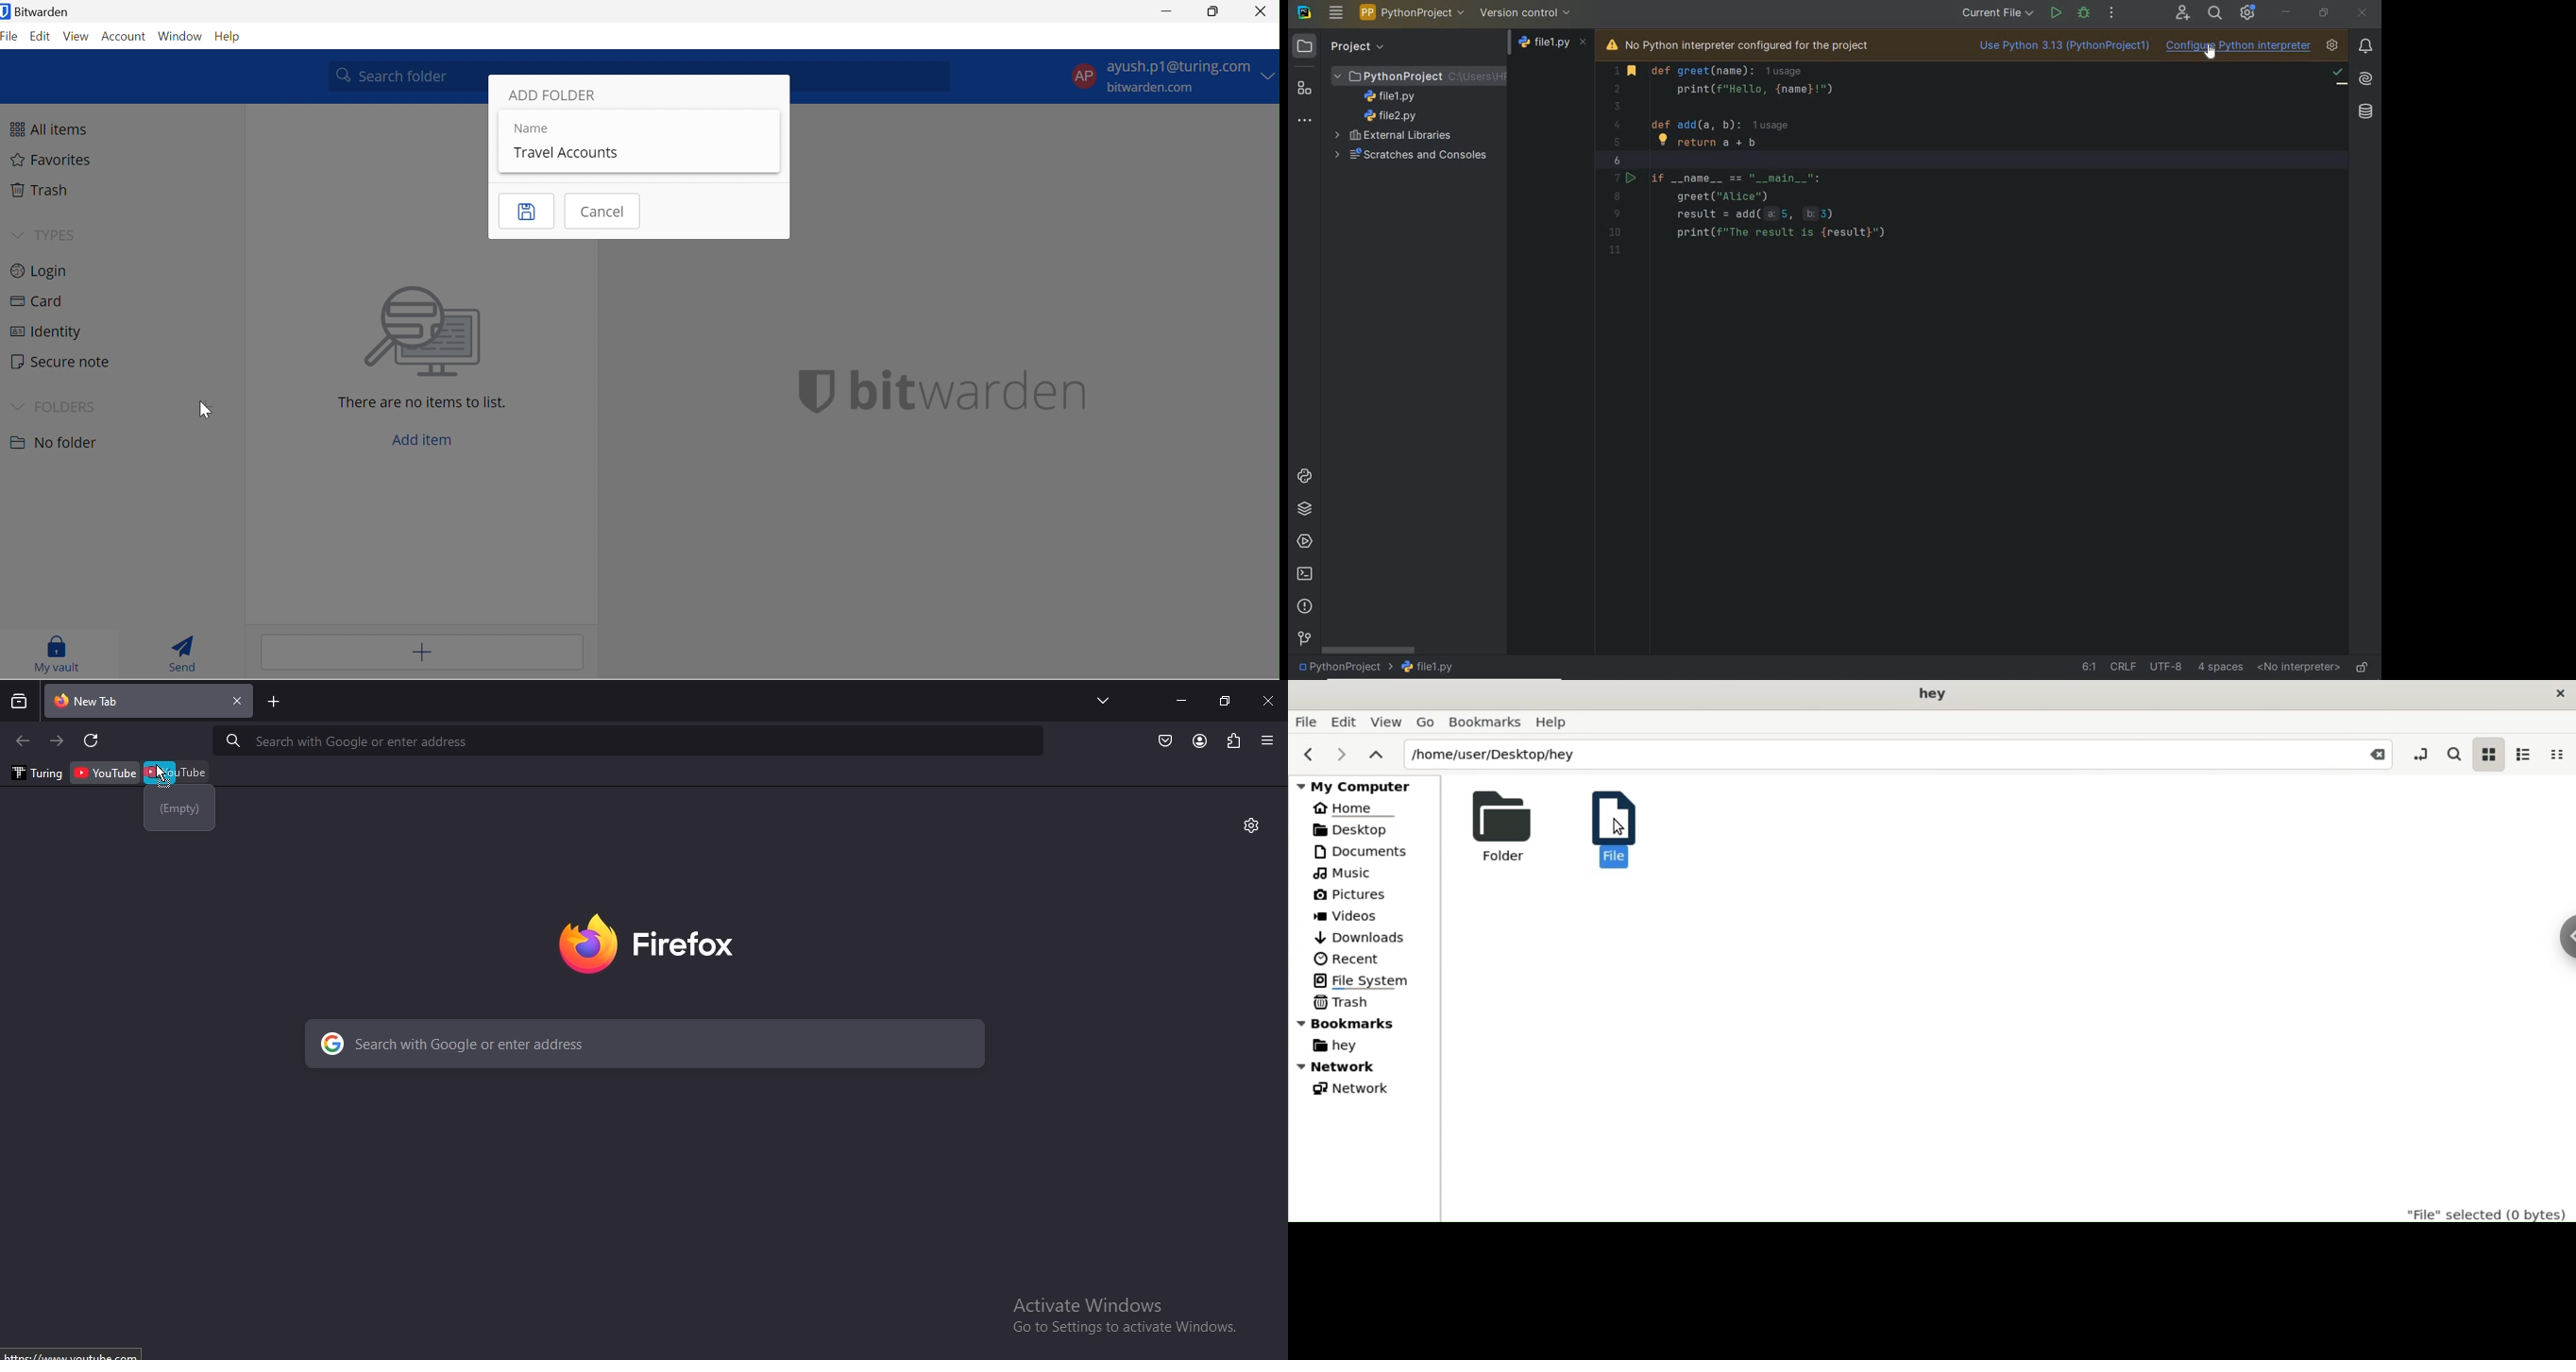 The image size is (2576, 1372). Describe the element at coordinates (2363, 666) in the screenshot. I see `make file ready only` at that location.